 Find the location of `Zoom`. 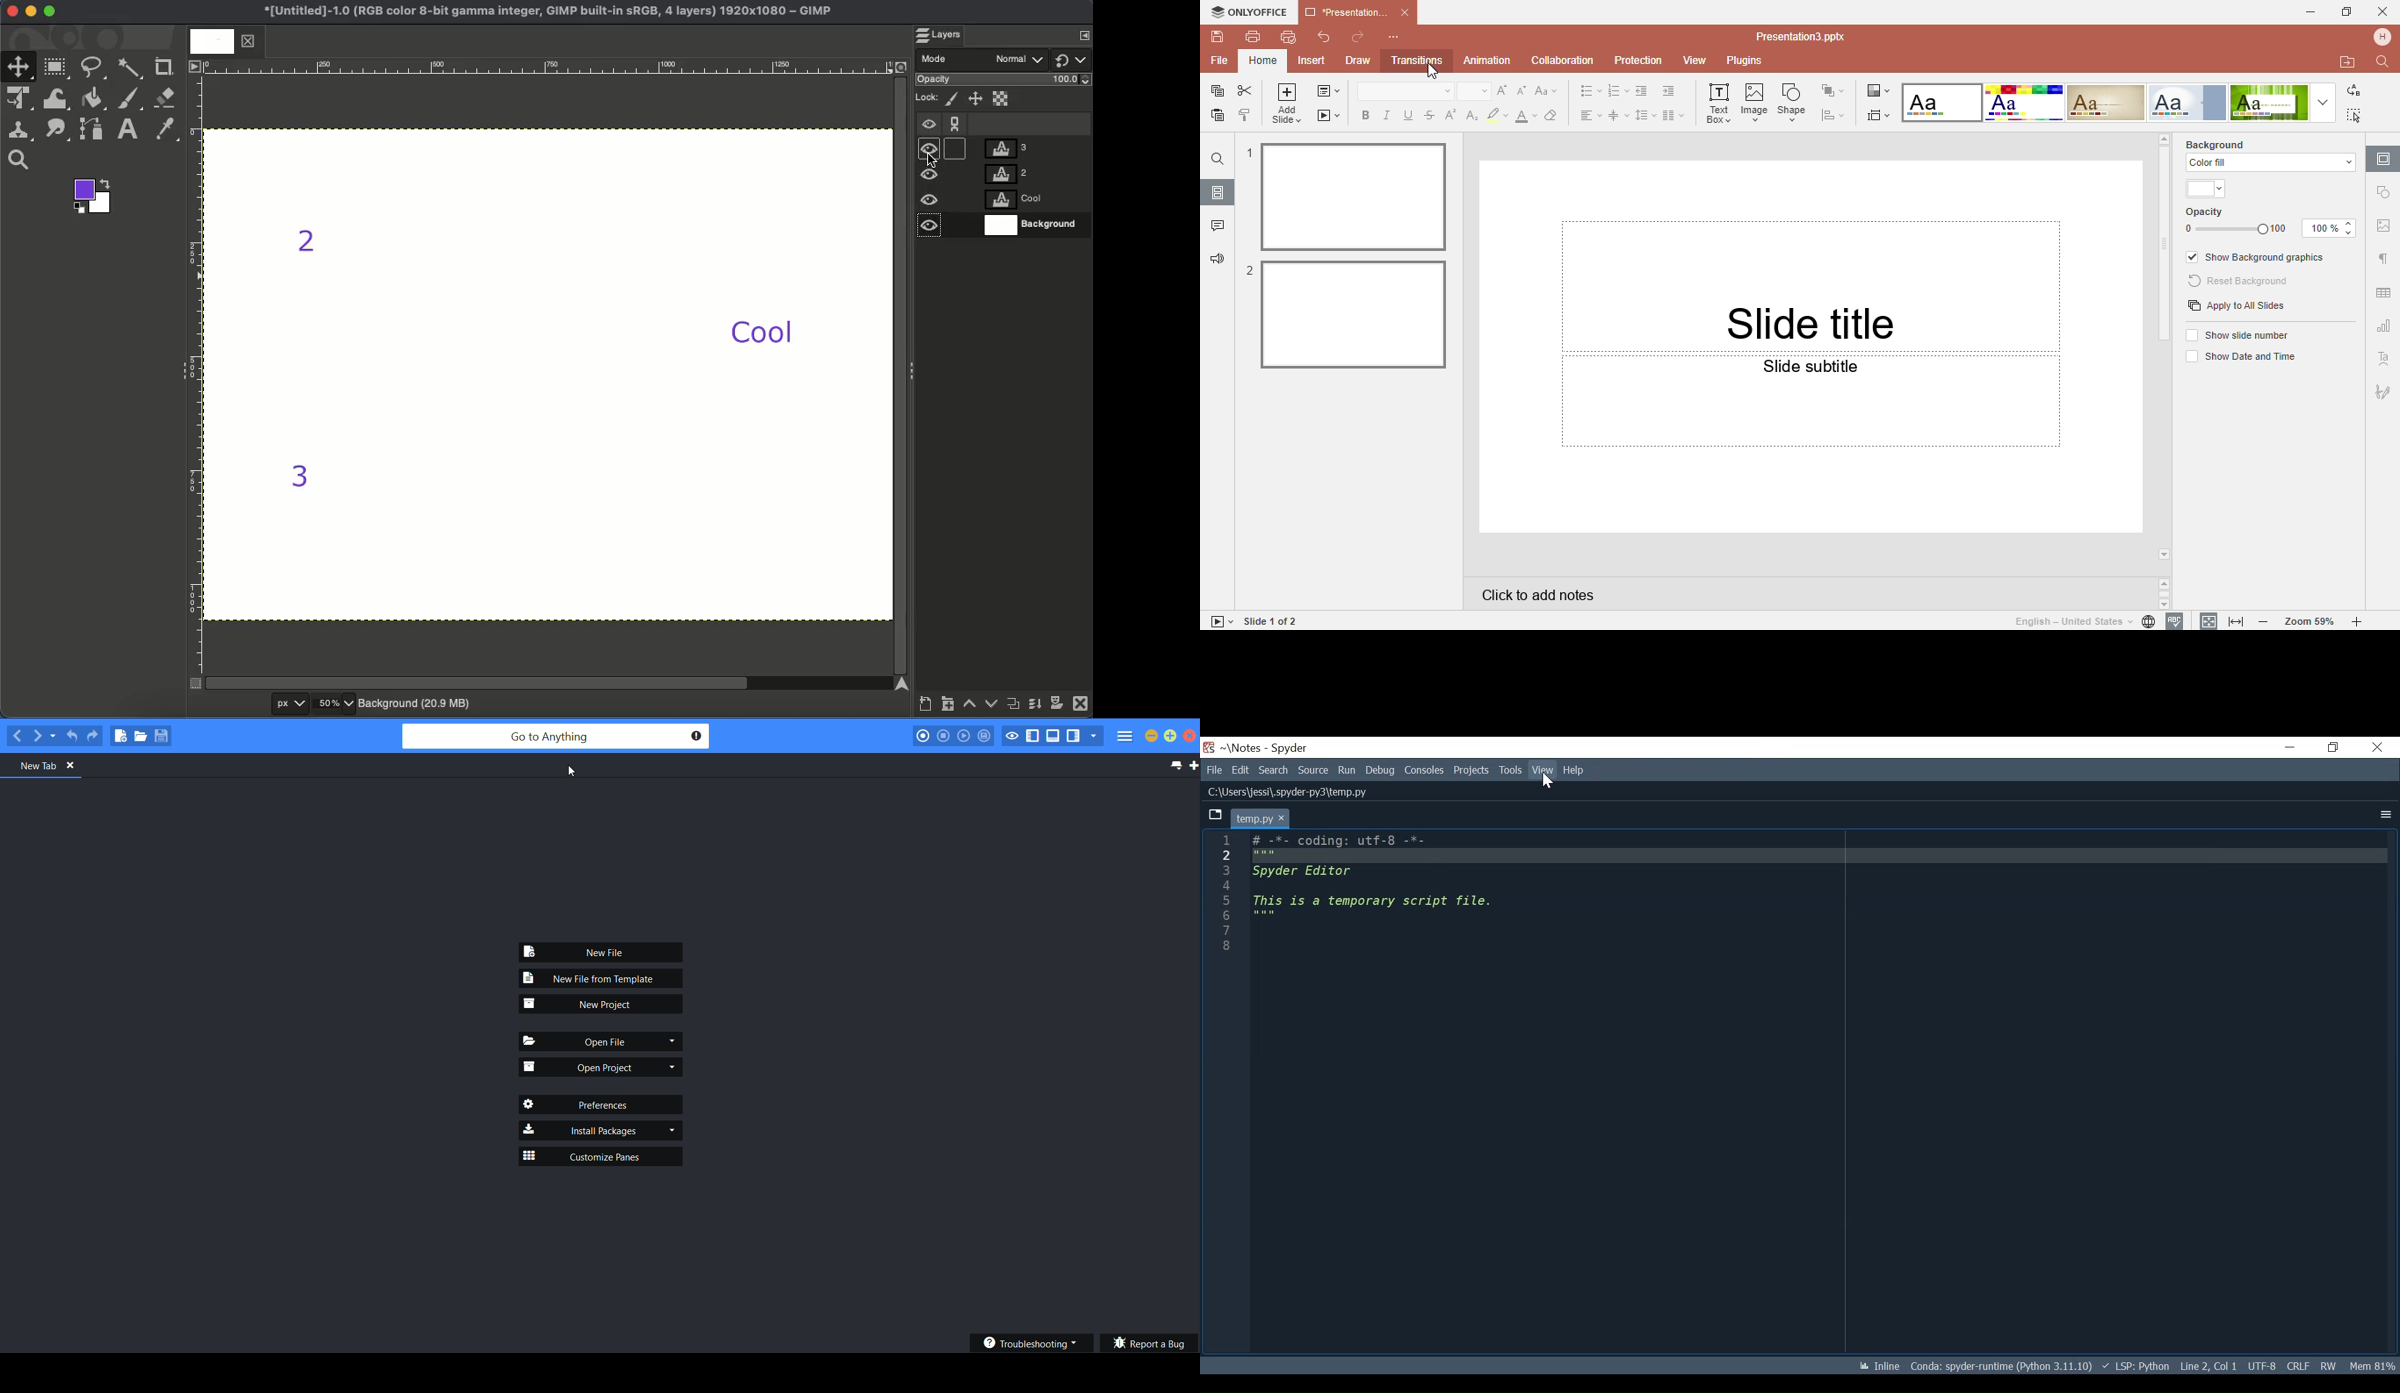

Zoom is located at coordinates (2310, 622).